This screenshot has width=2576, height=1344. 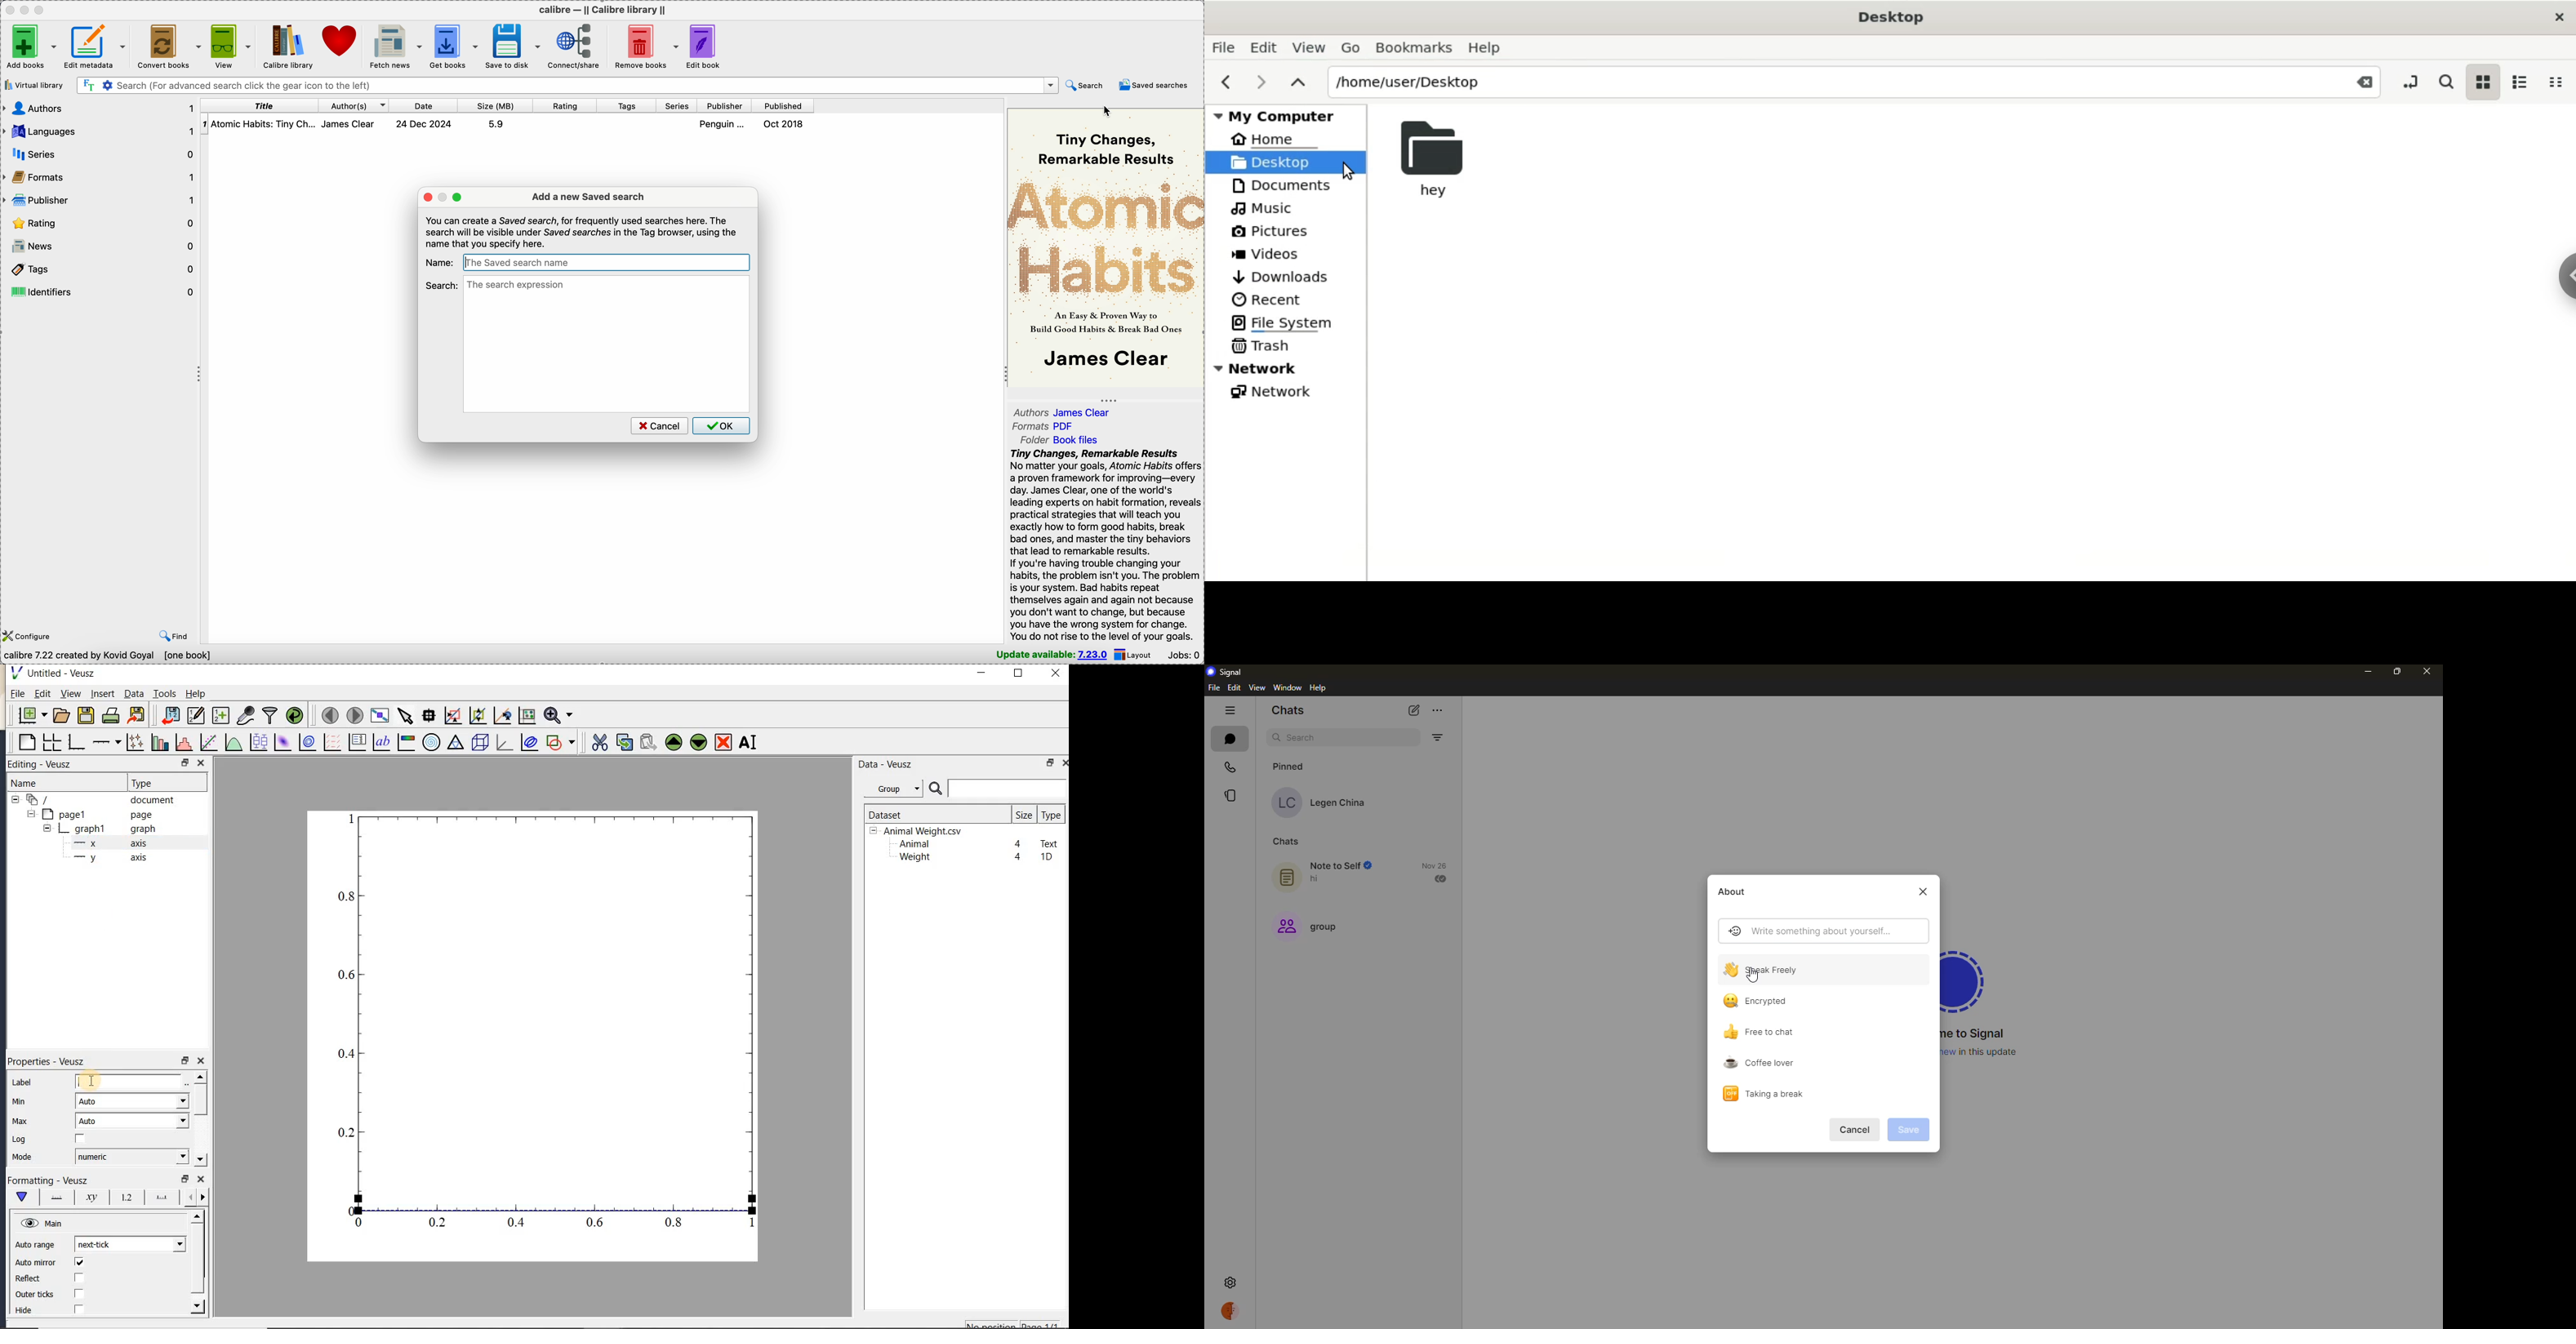 I want to click on add an axis to the plot, so click(x=106, y=742).